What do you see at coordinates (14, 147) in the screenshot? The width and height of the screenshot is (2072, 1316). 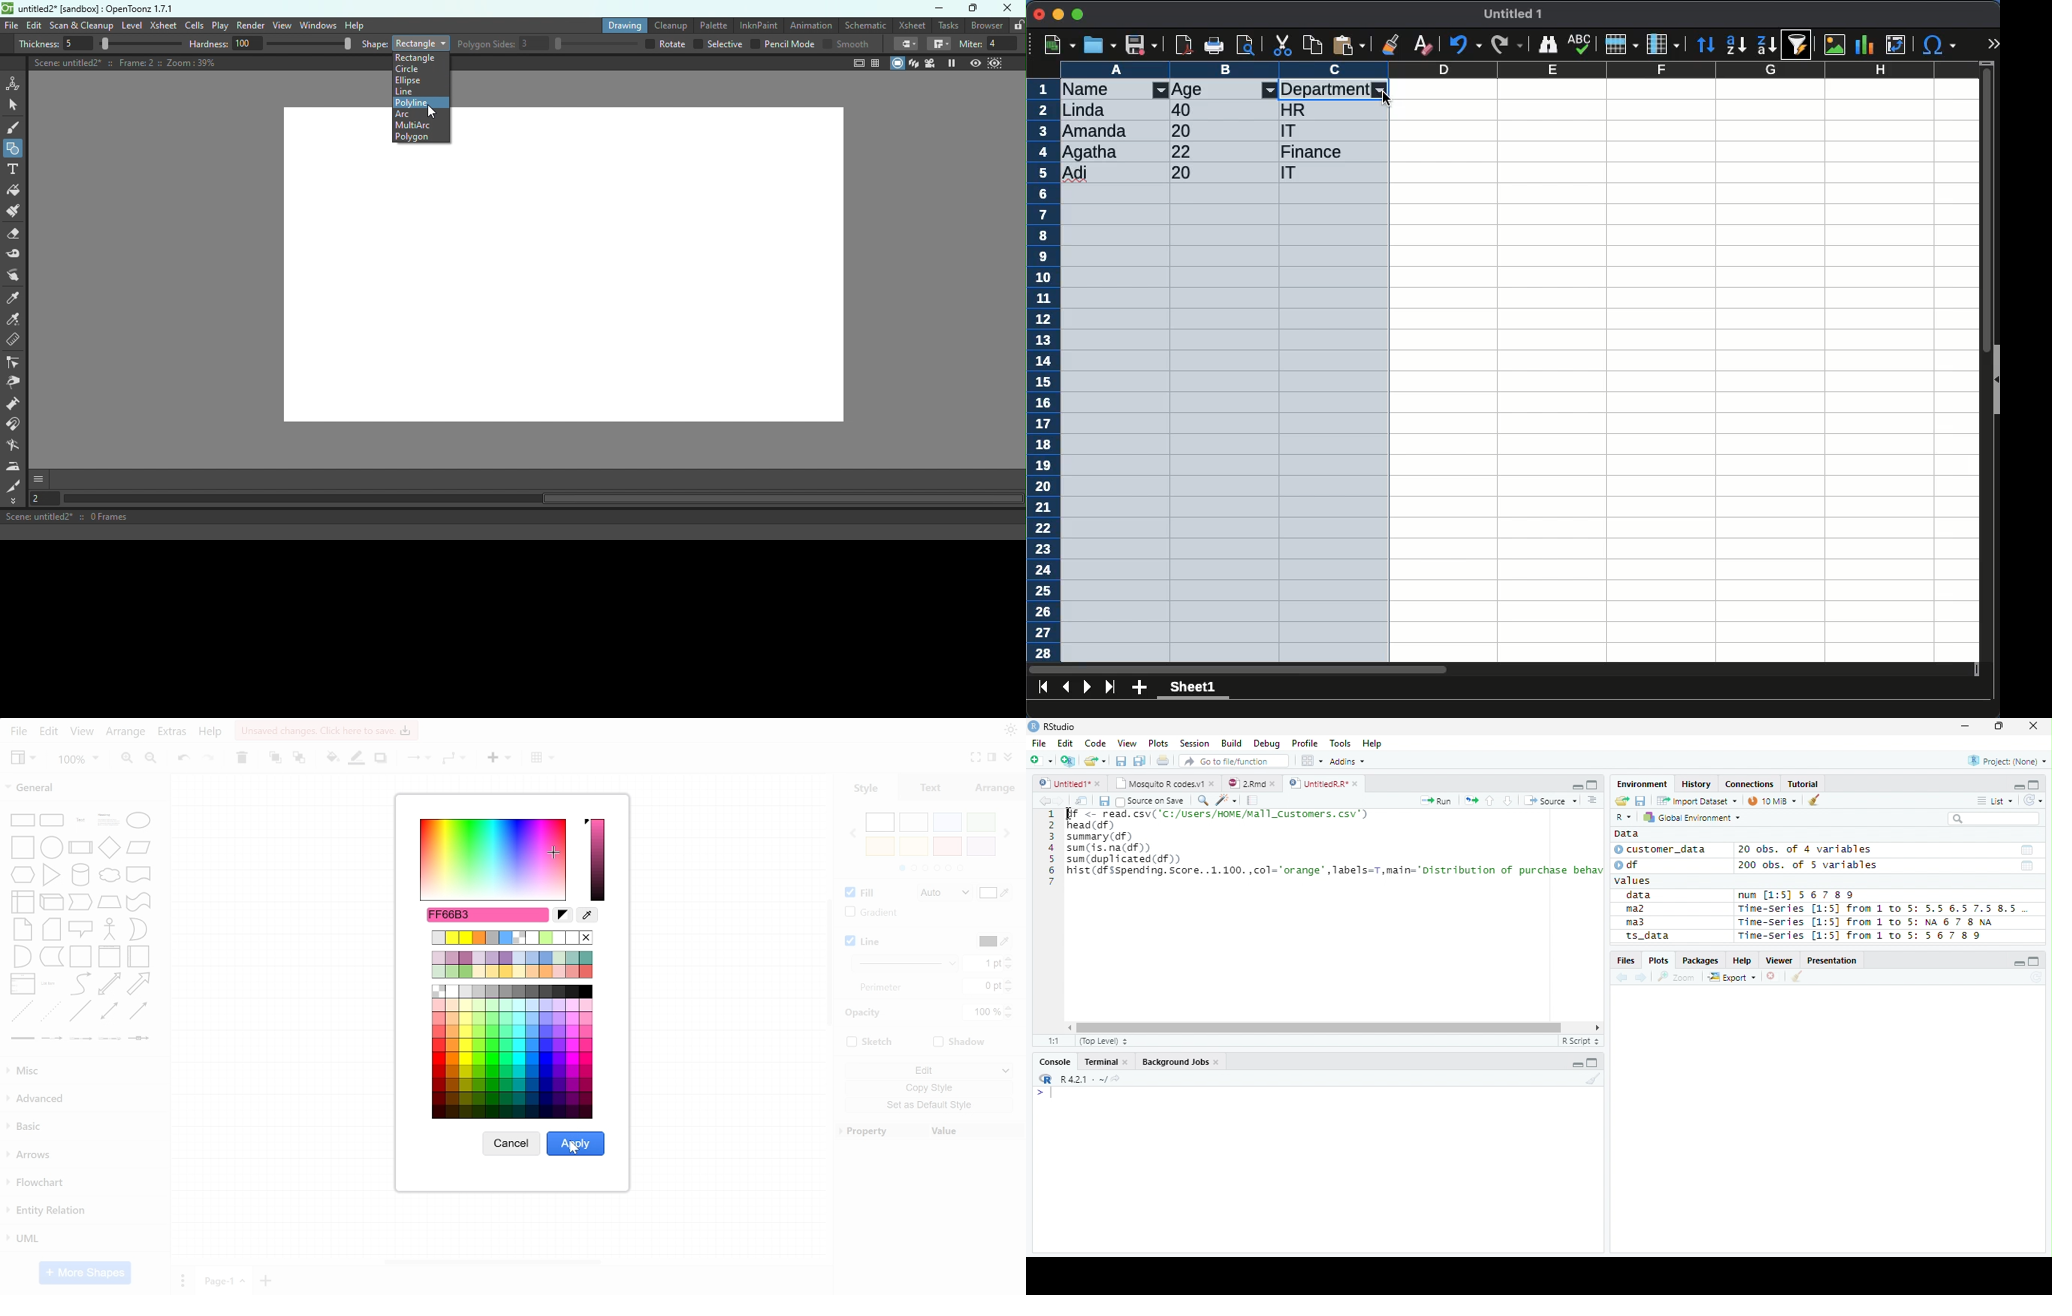 I see `` at bounding box center [14, 147].